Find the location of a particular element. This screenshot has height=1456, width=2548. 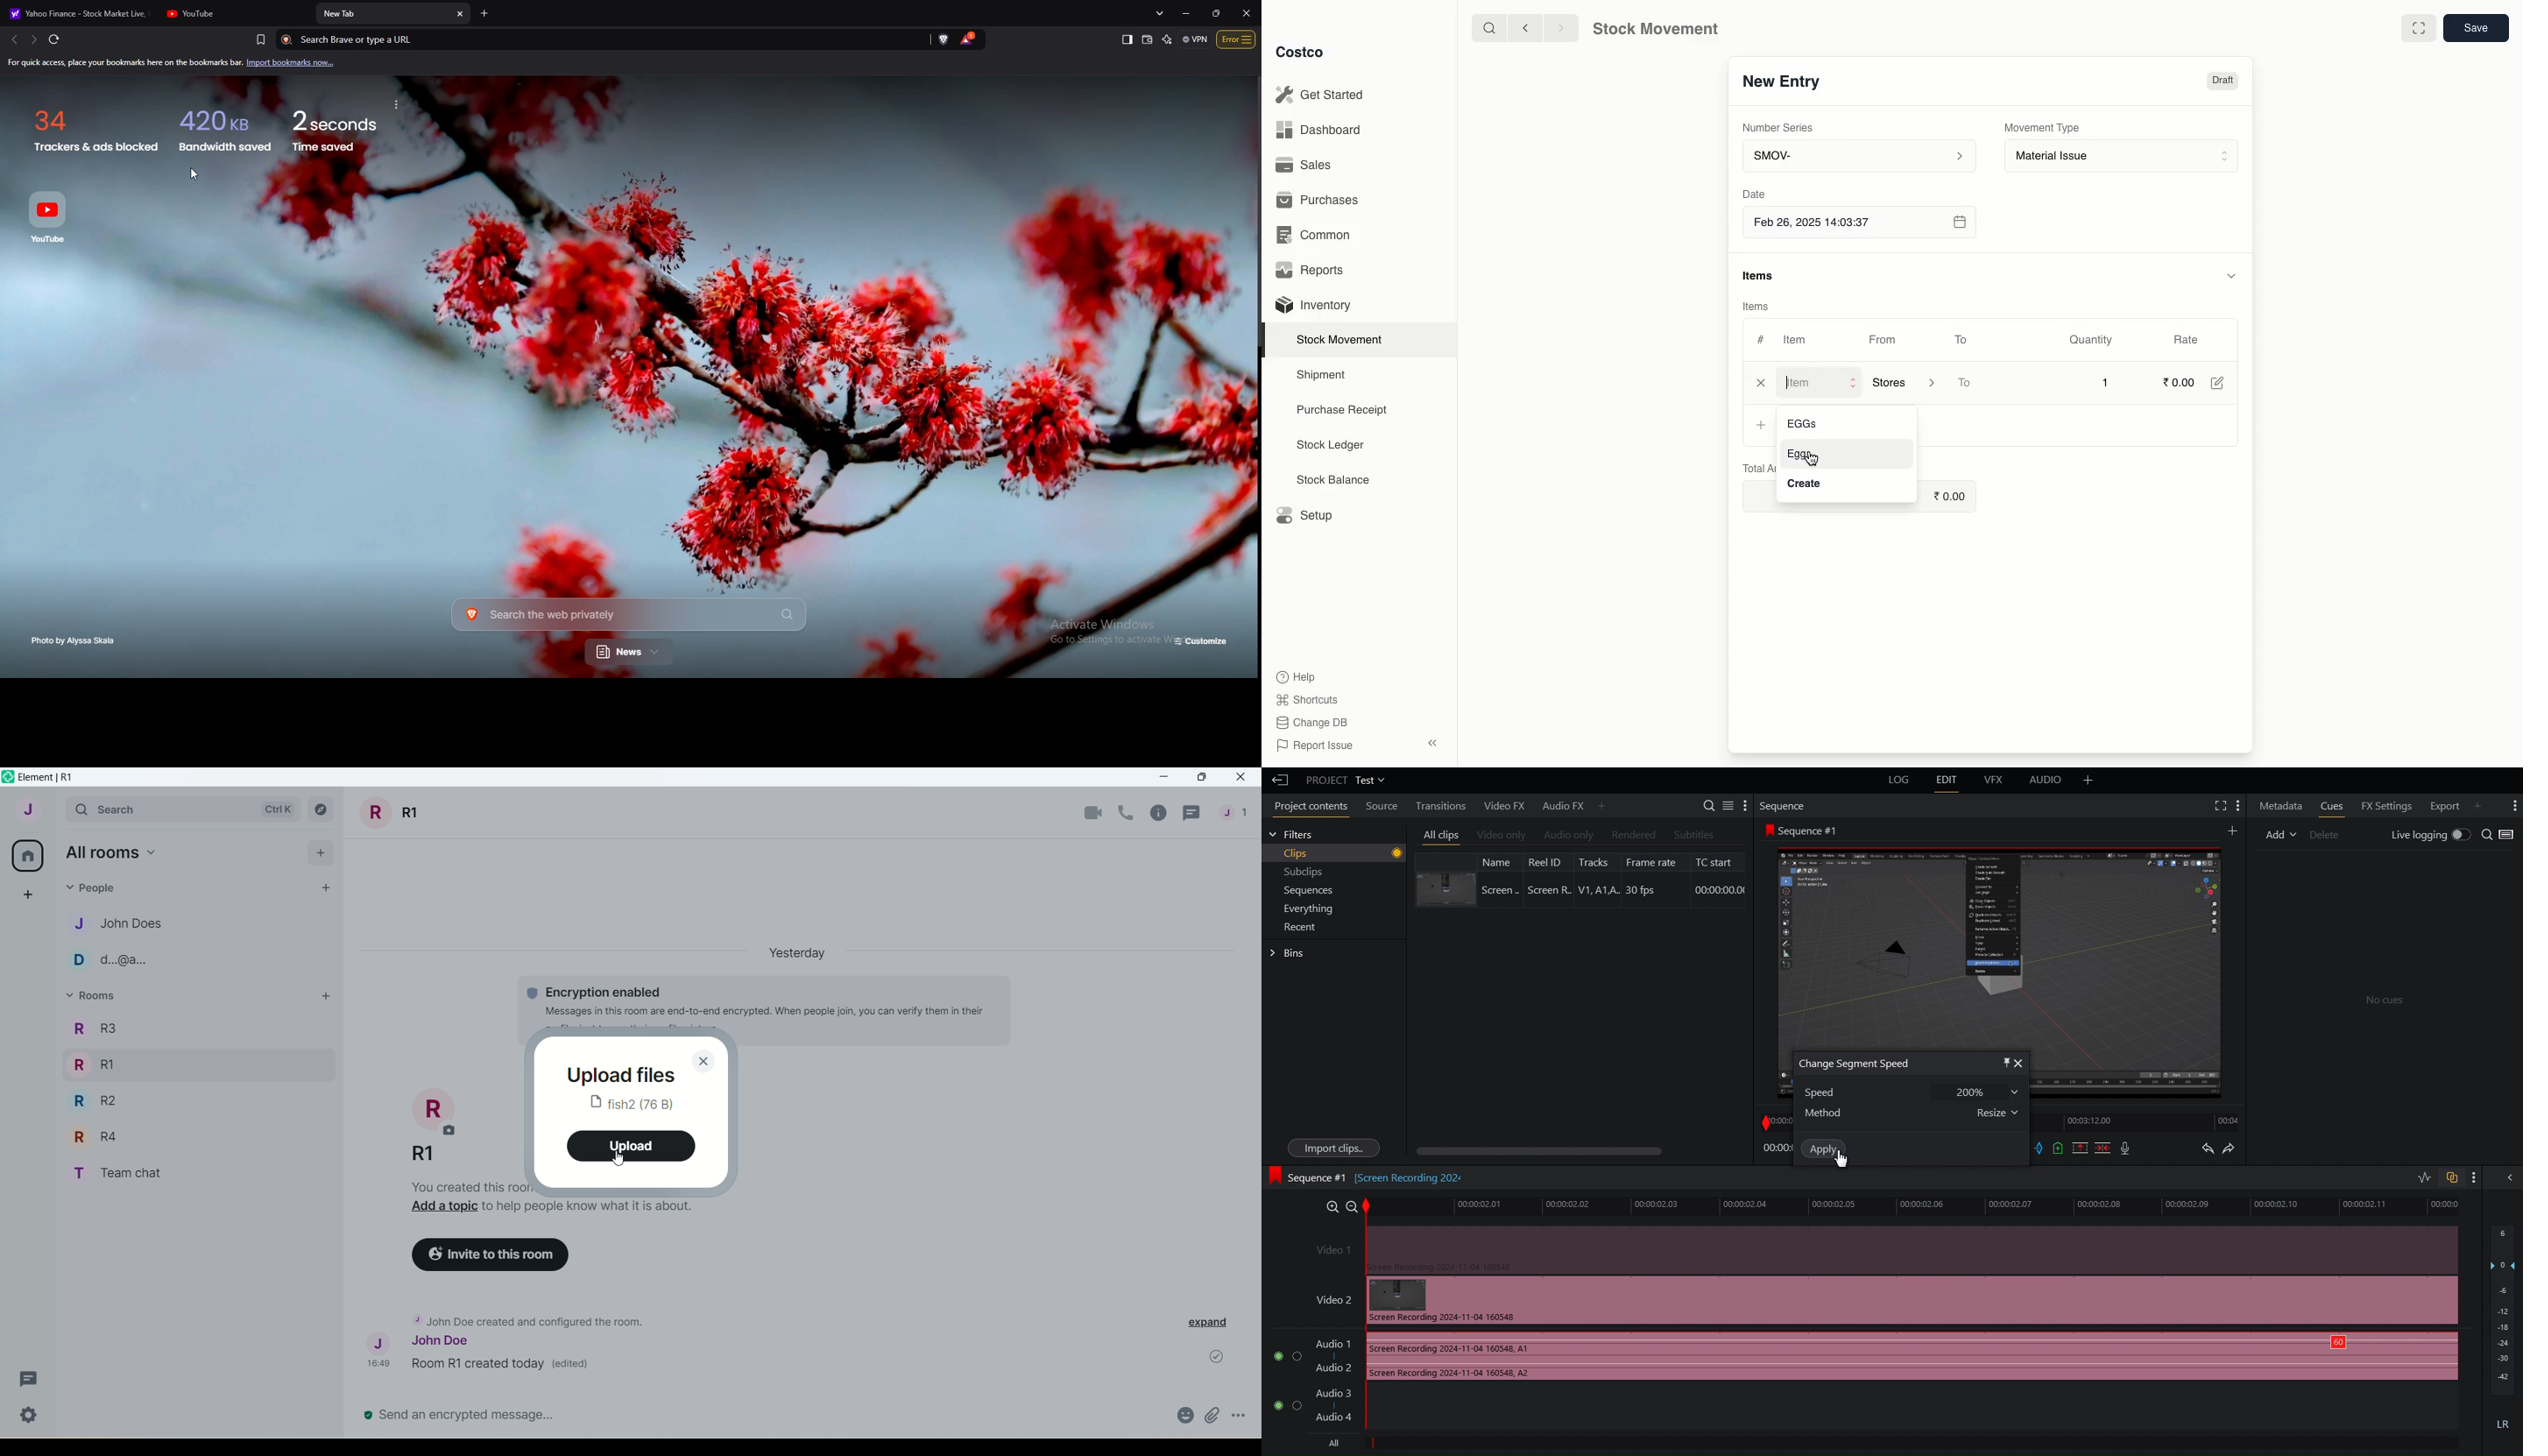

0.00 is located at coordinates (2180, 382).